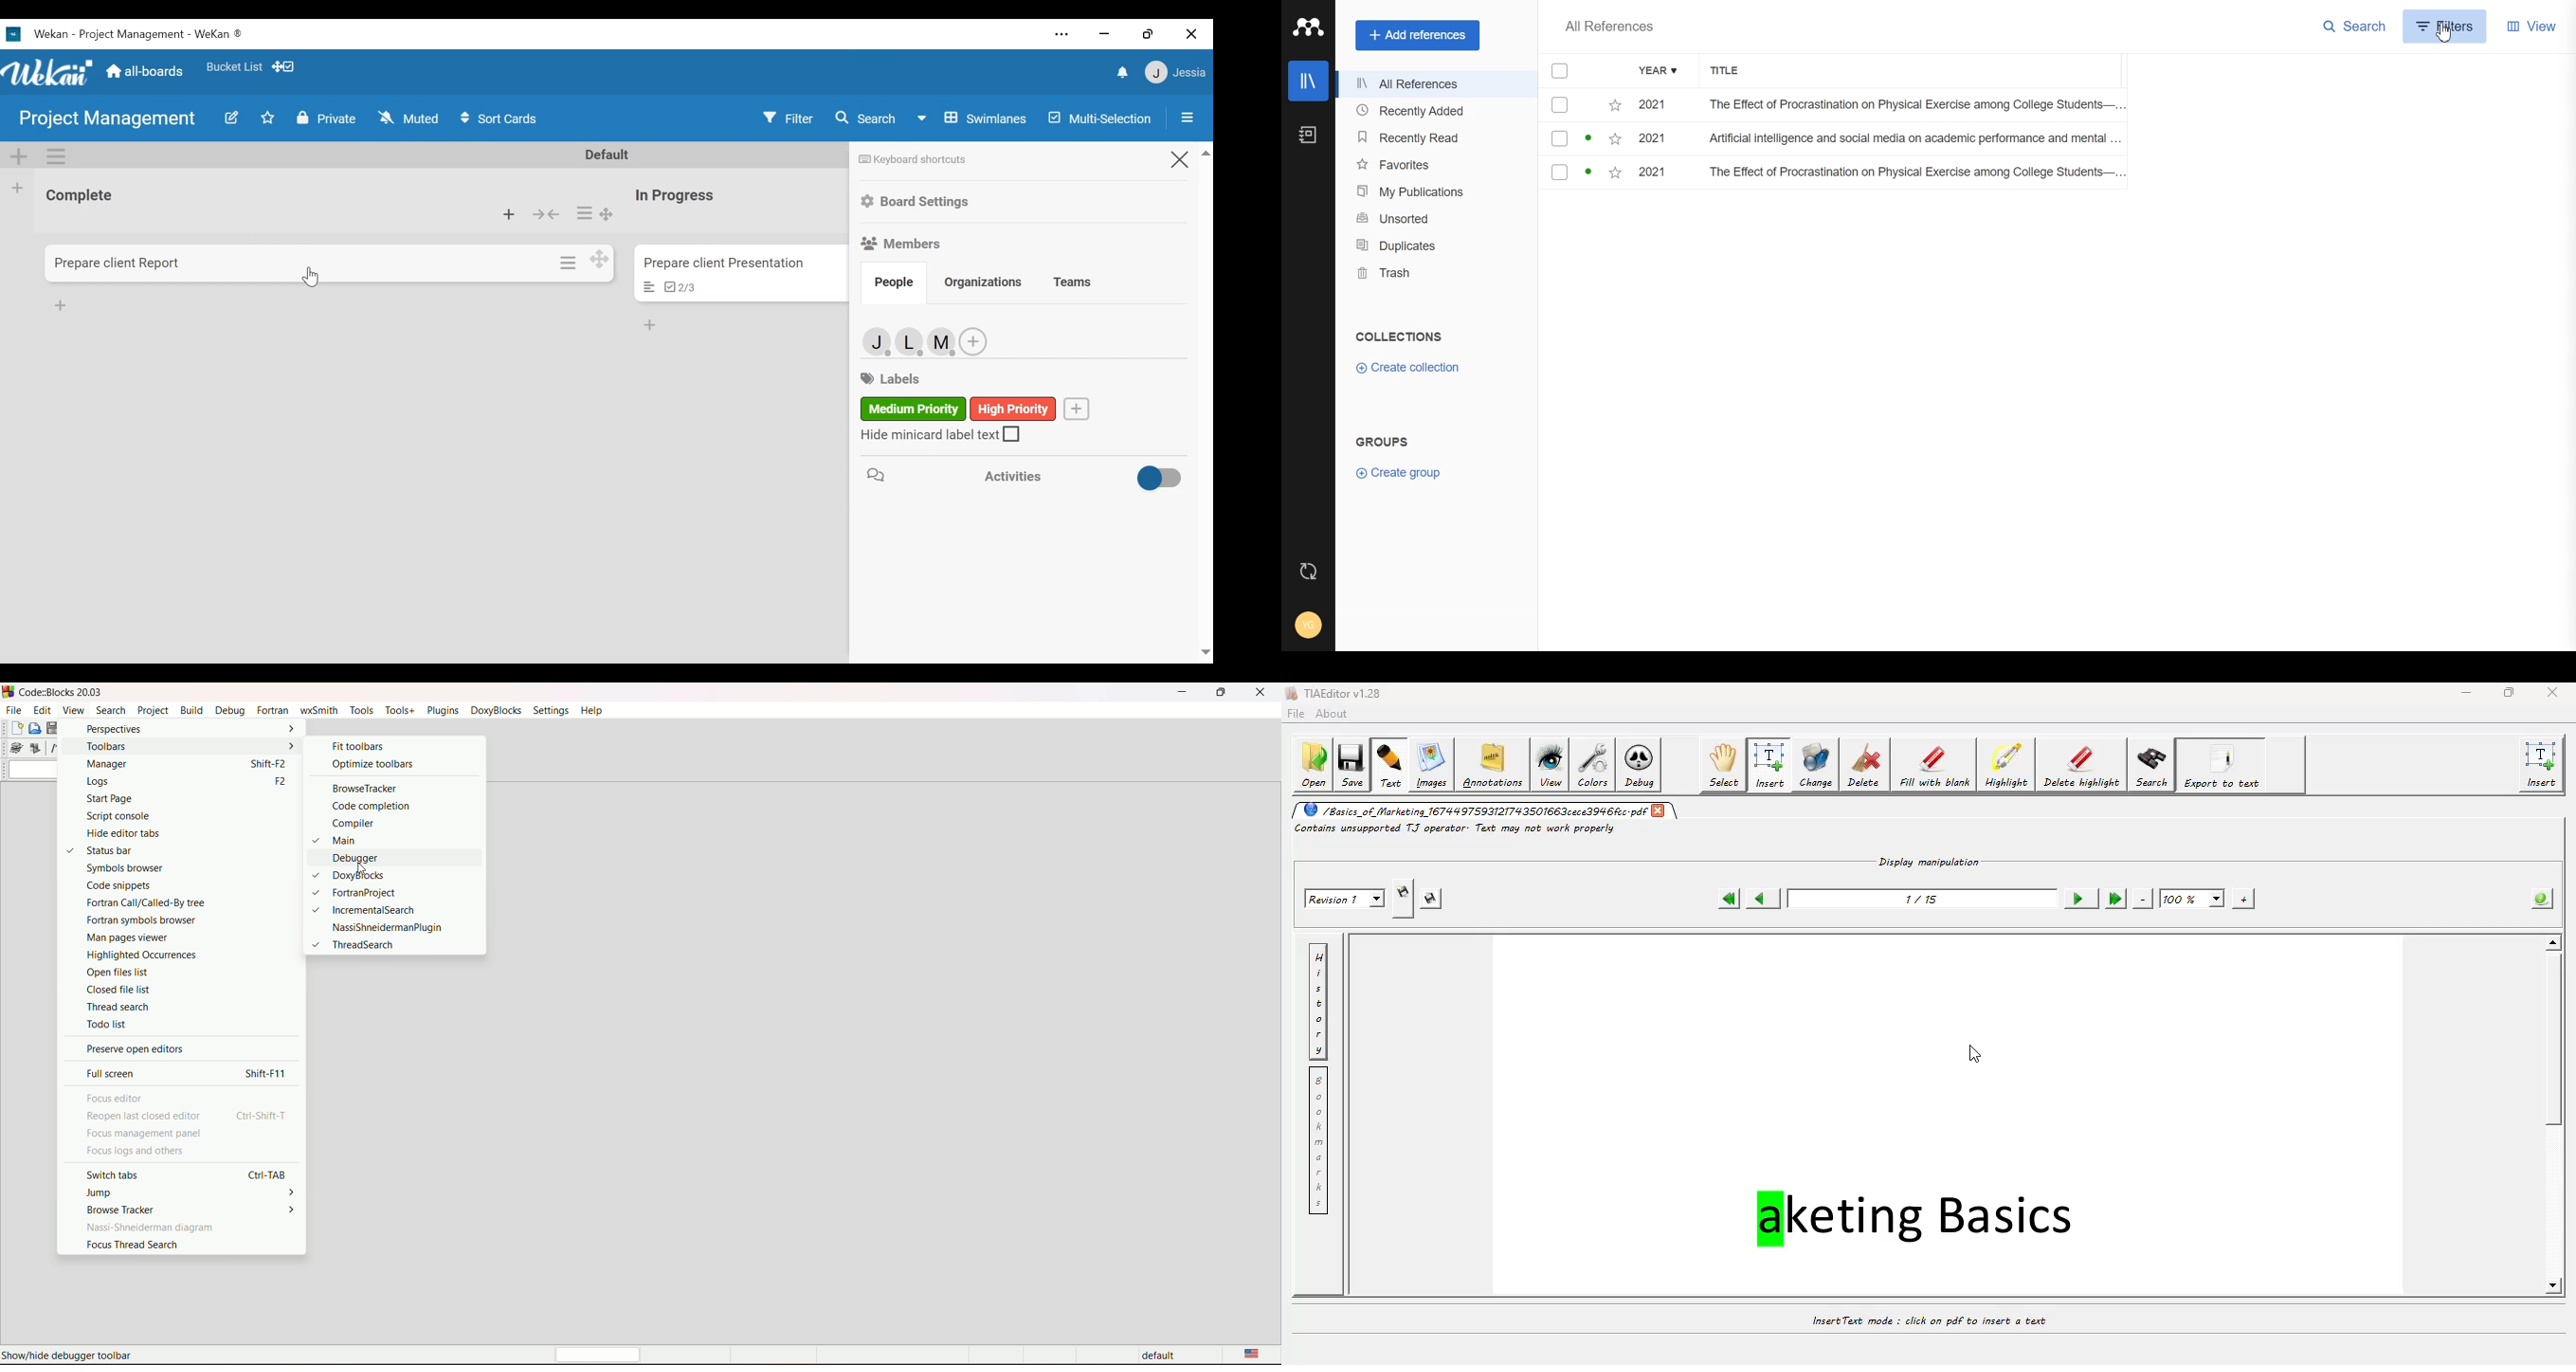 The image size is (2576, 1372). Describe the element at coordinates (1032, 475) in the screenshot. I see `Activities` at that location.